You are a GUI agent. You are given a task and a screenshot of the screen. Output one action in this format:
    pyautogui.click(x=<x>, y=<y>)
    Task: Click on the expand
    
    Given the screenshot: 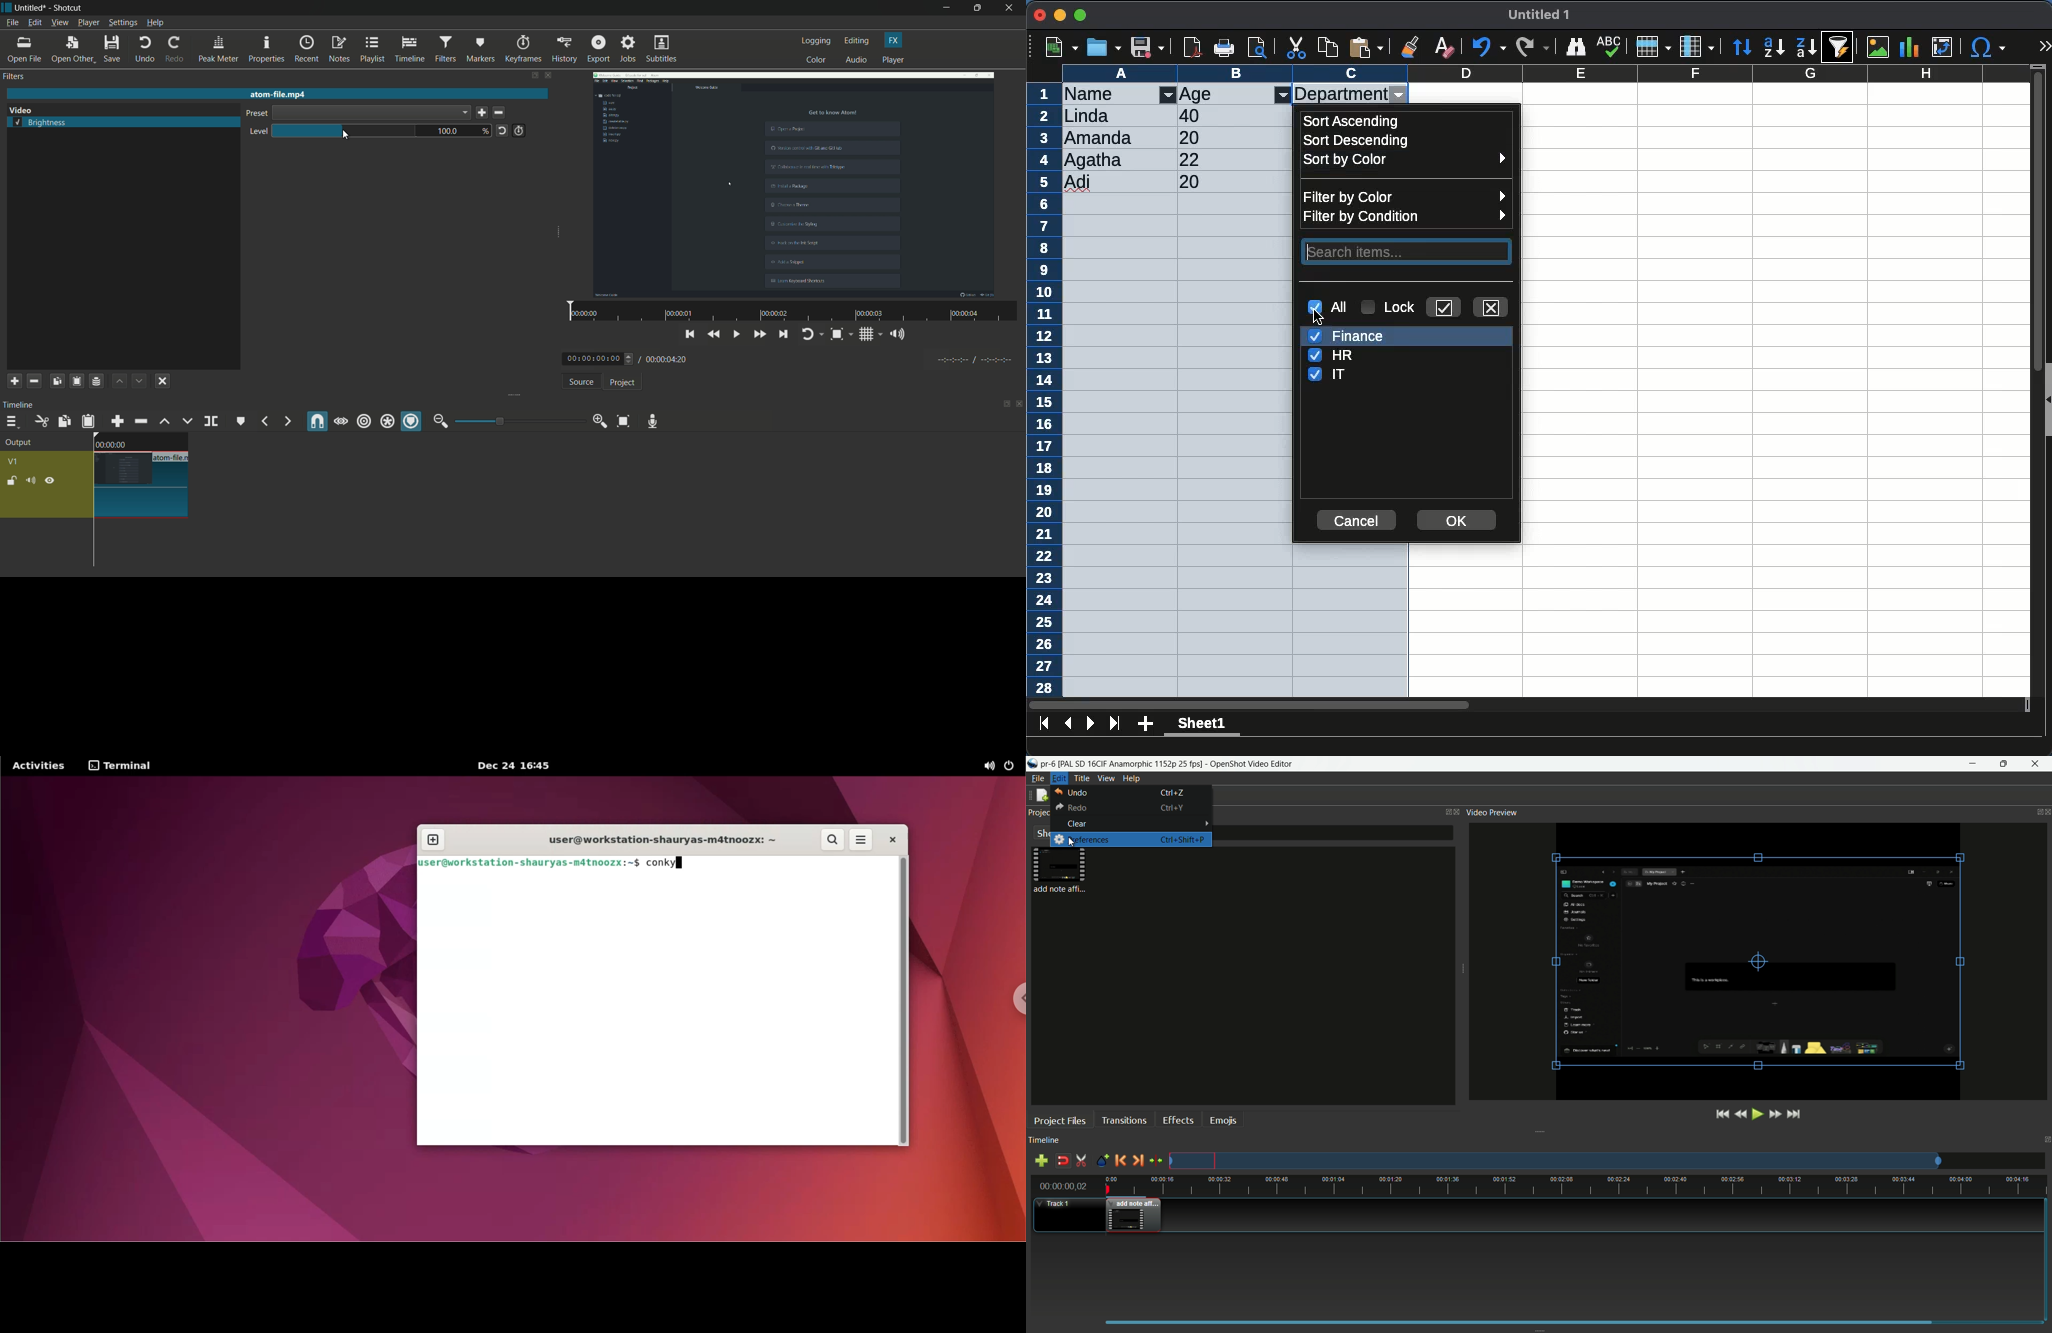 What is the action you would take?
    pyautogui.click(x=2044, y=48)
    